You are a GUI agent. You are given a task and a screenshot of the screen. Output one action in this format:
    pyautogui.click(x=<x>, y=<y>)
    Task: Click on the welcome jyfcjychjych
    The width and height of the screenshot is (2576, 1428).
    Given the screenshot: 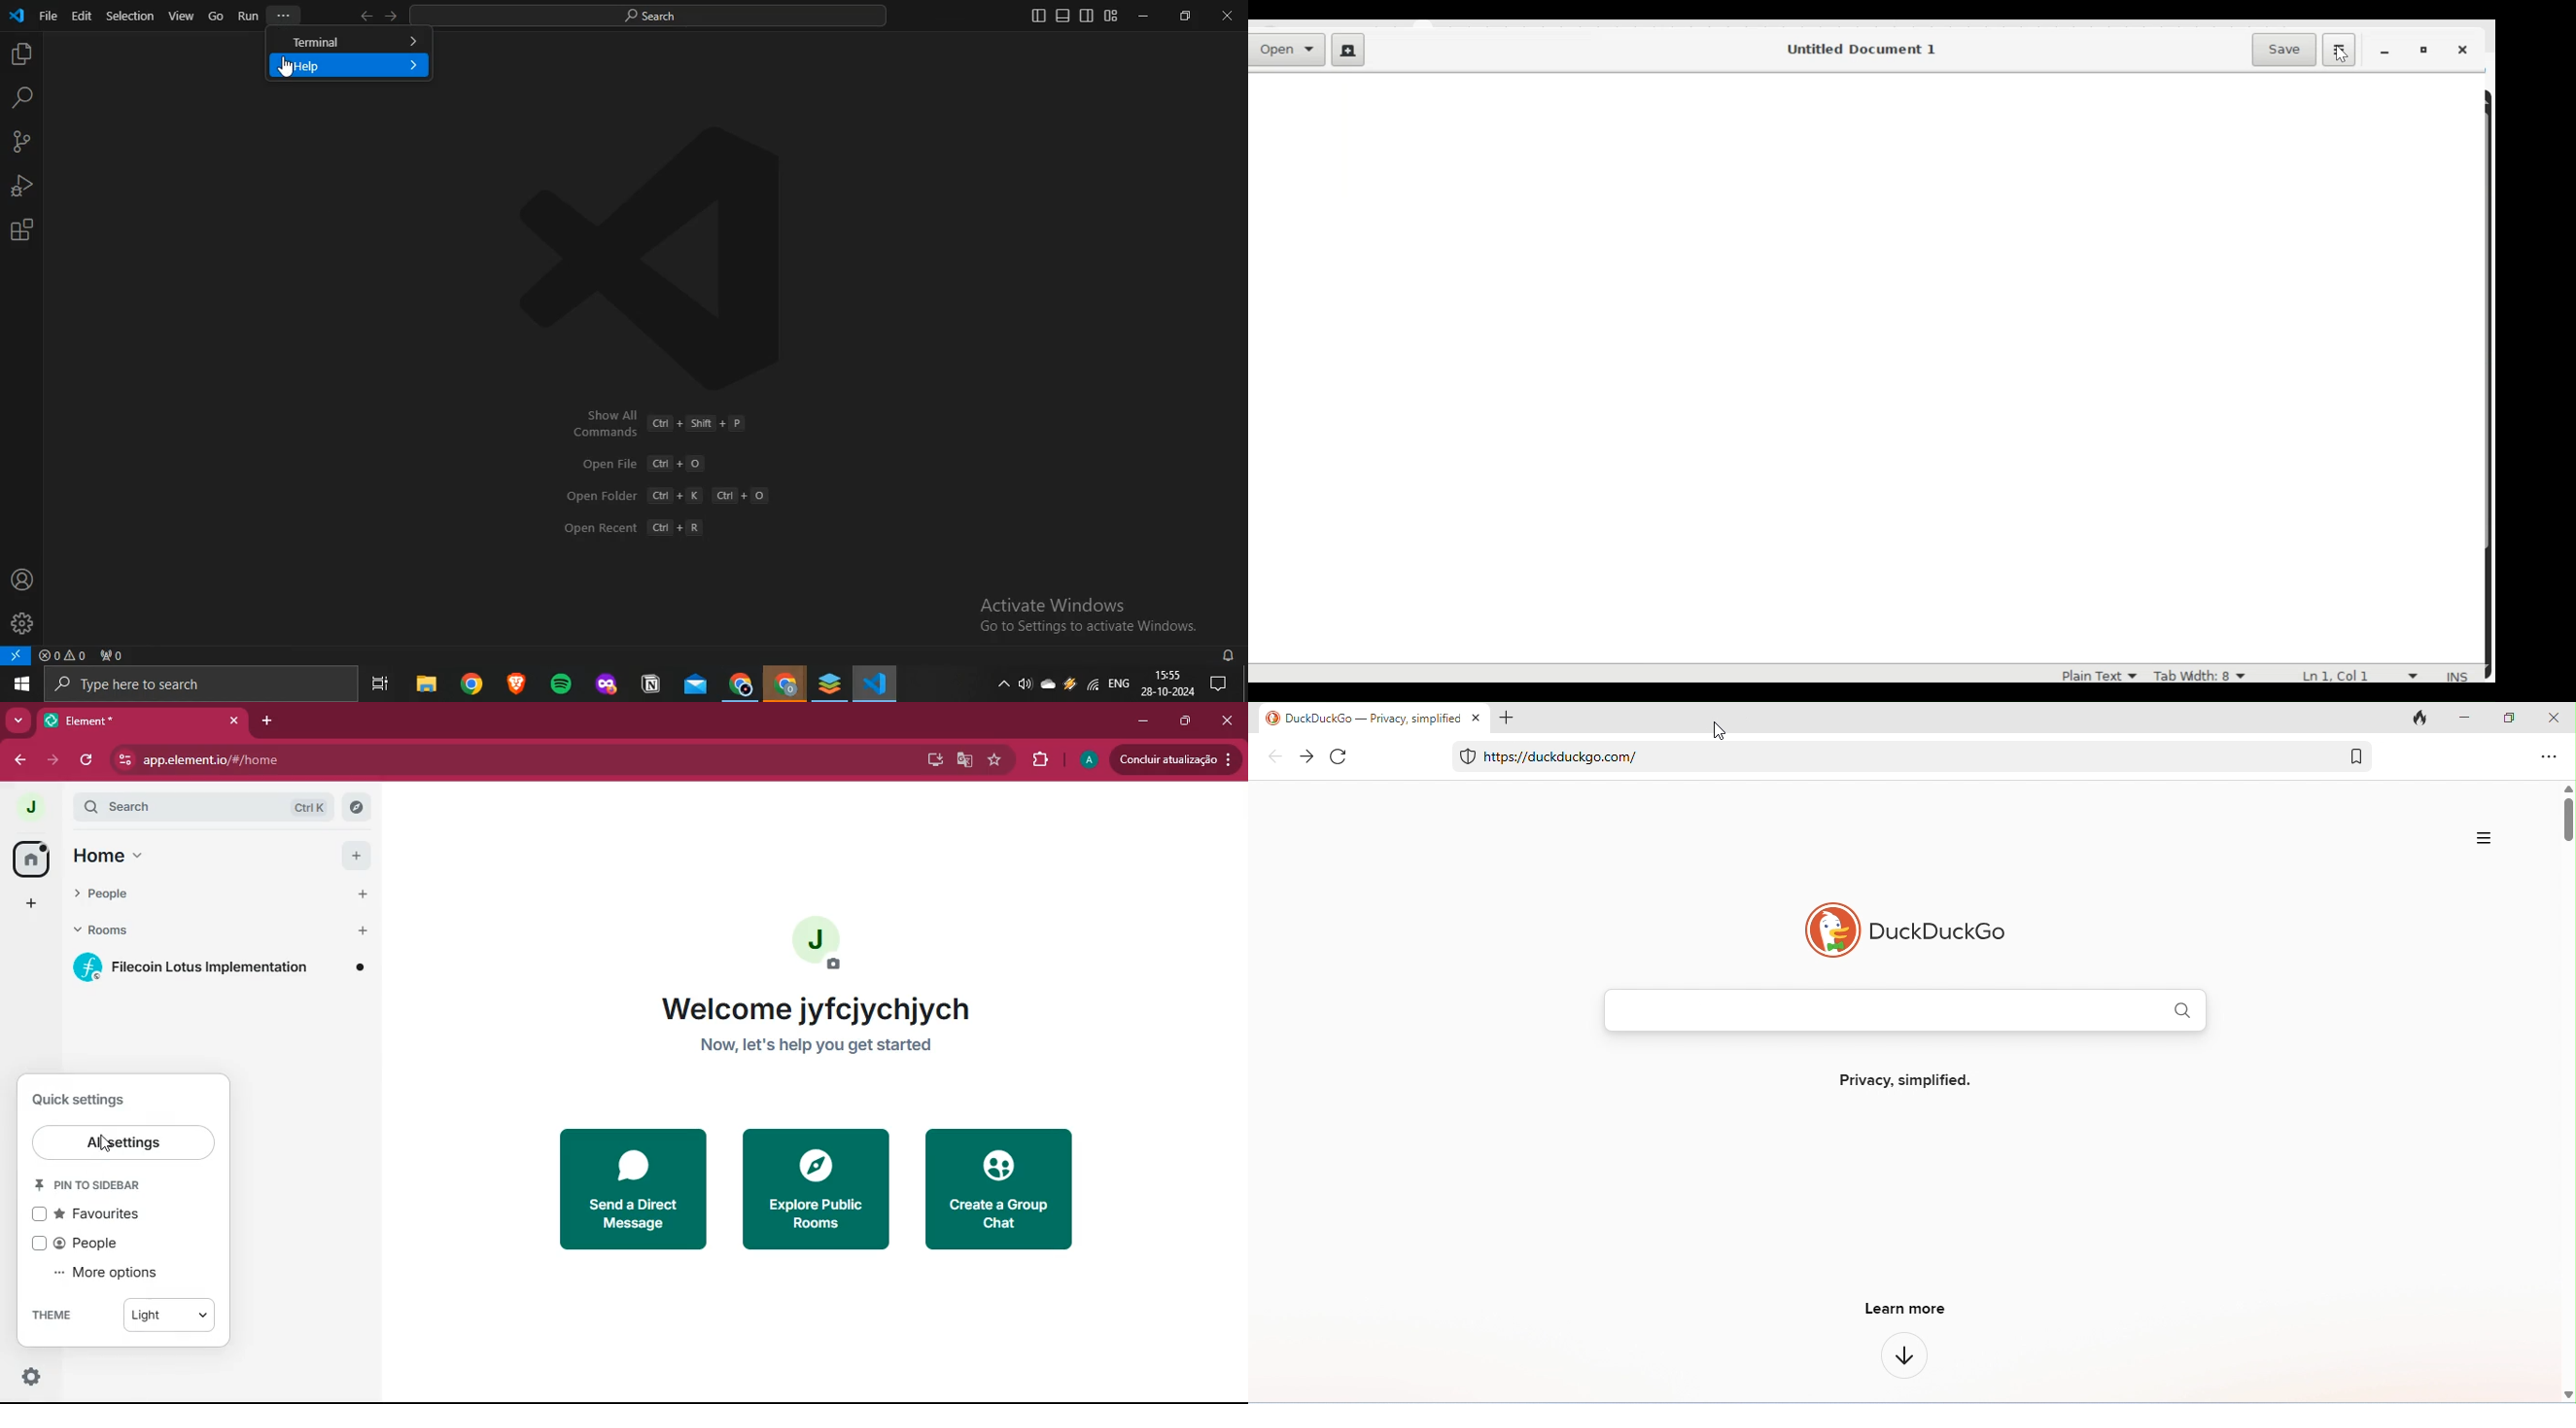 What is the action you would take?
    pyautogui.click(x=808, y=1009)
    